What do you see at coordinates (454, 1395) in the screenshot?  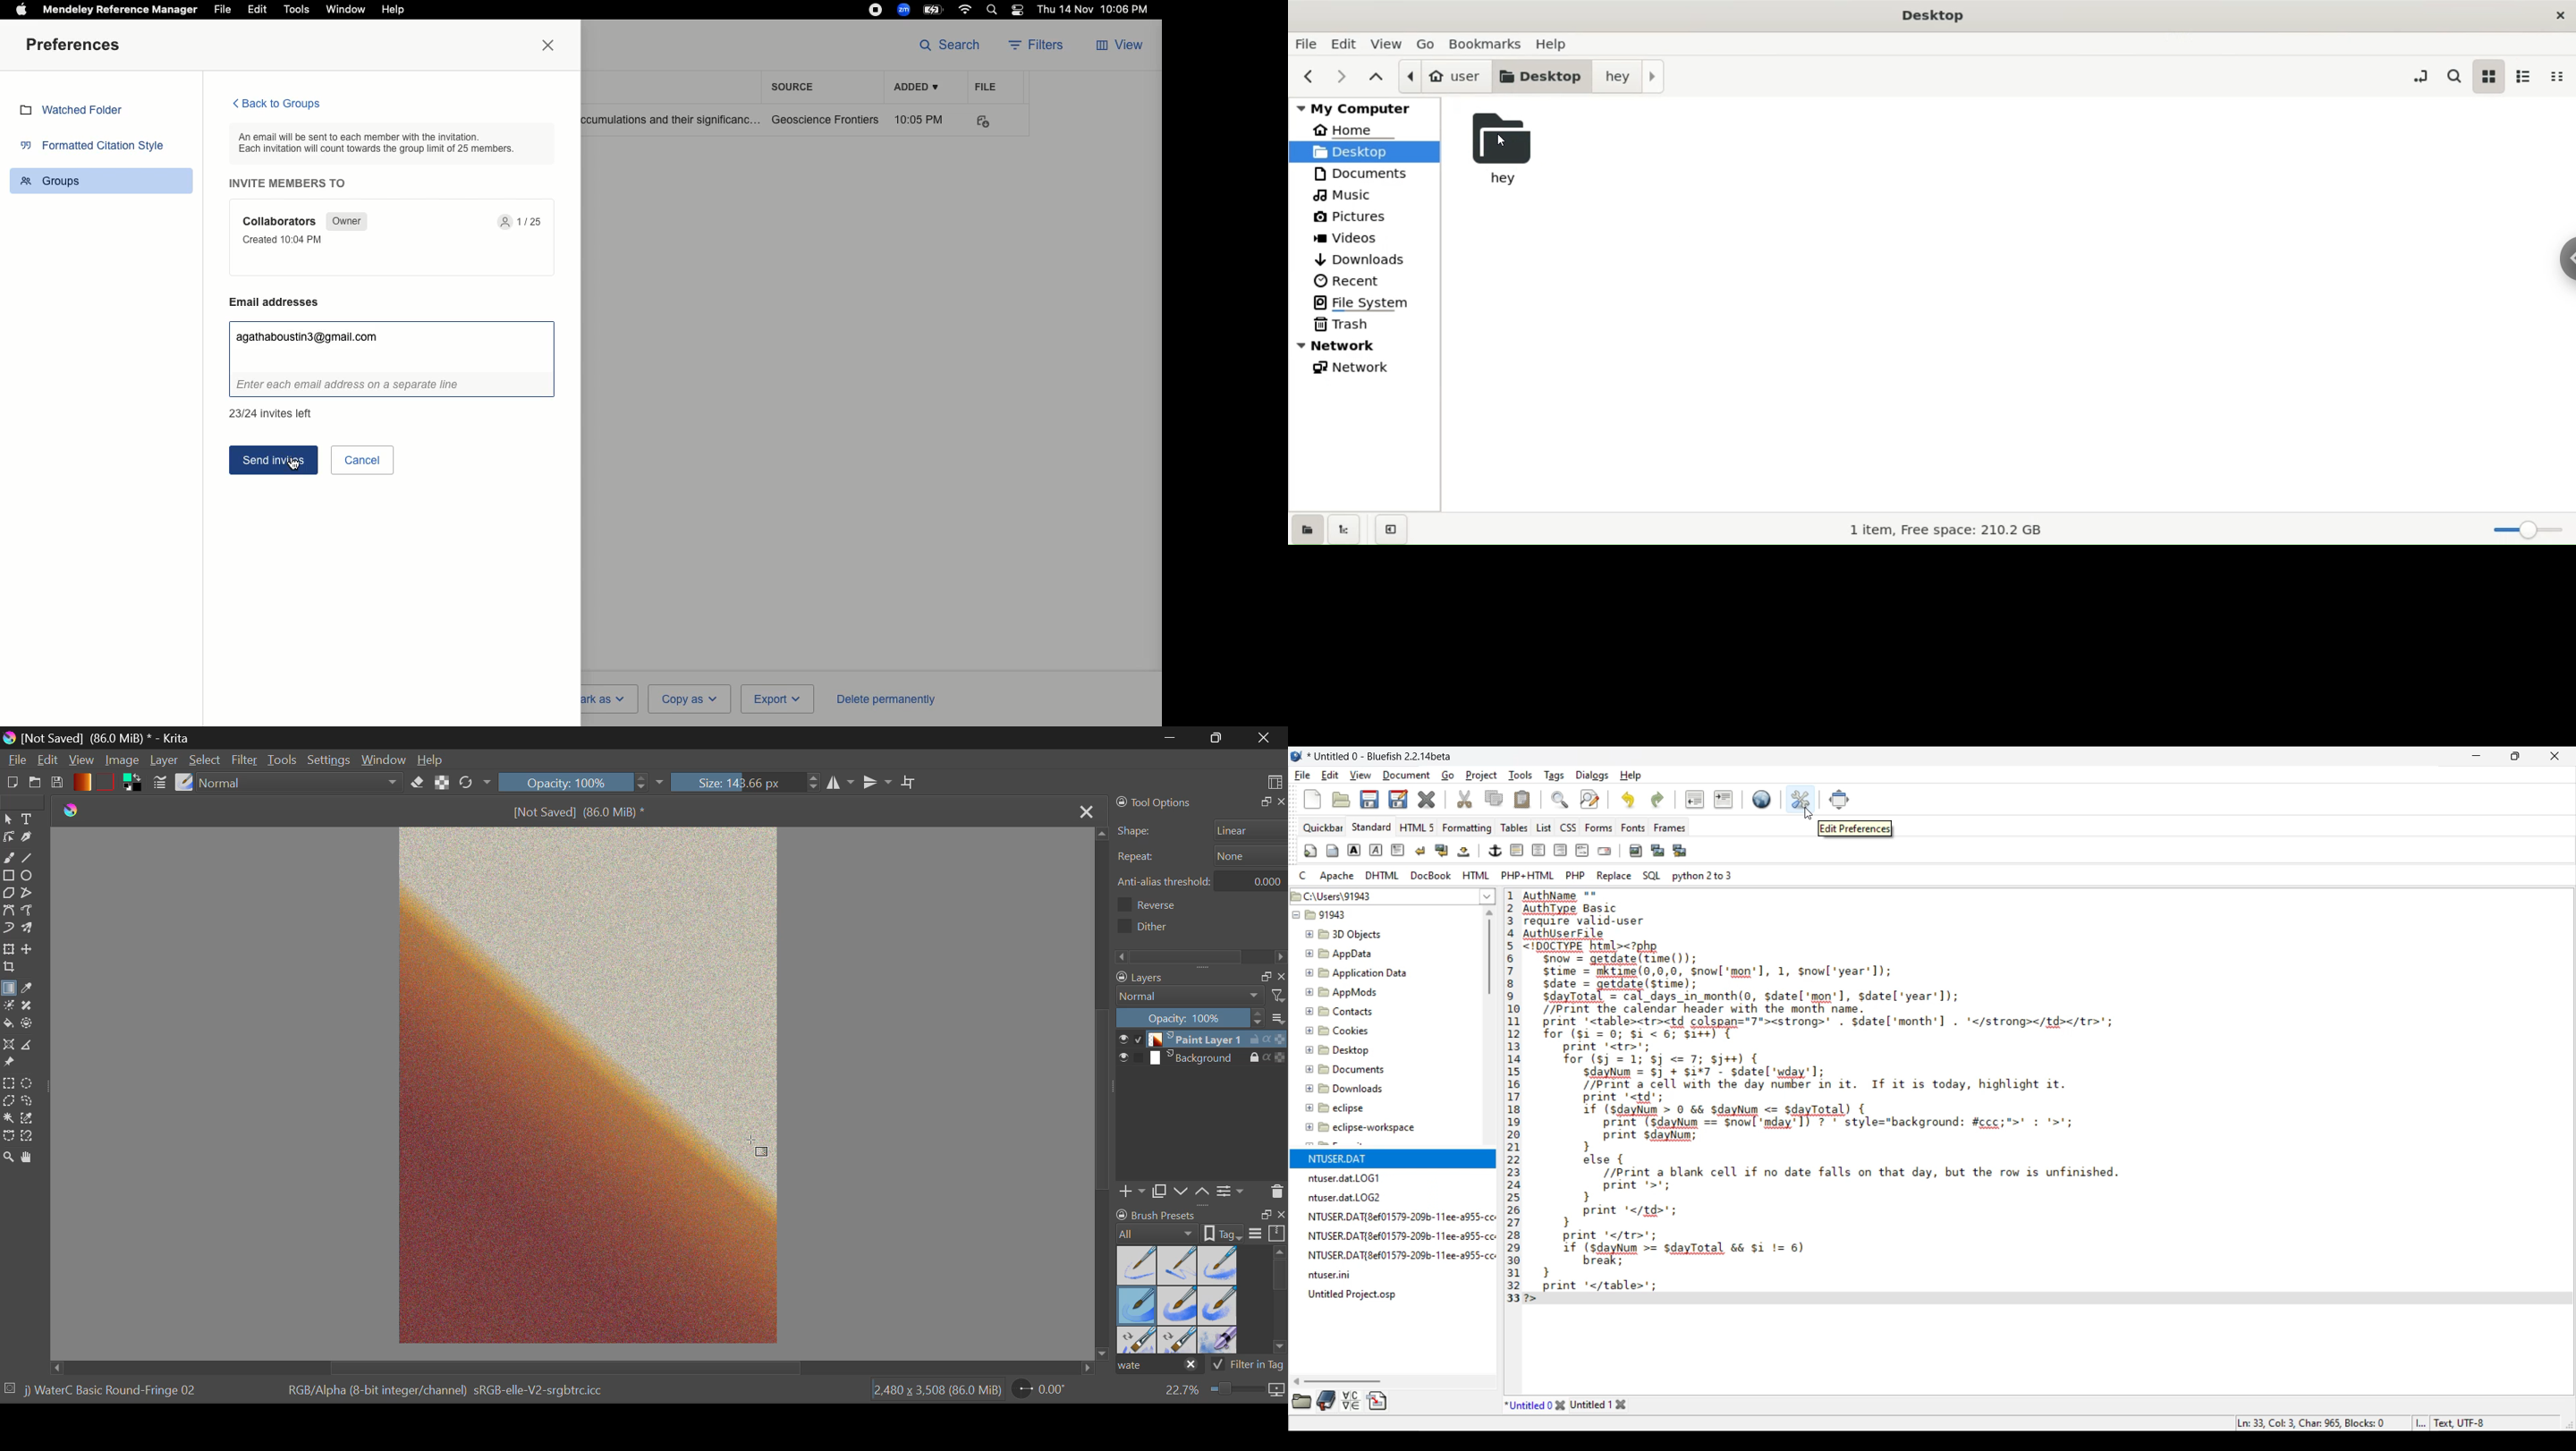 I see `rgb/alpha(8-bit integer/channel) srgb-elle-v2-srgbtrc.icc` at bounding box center [454, 1395].